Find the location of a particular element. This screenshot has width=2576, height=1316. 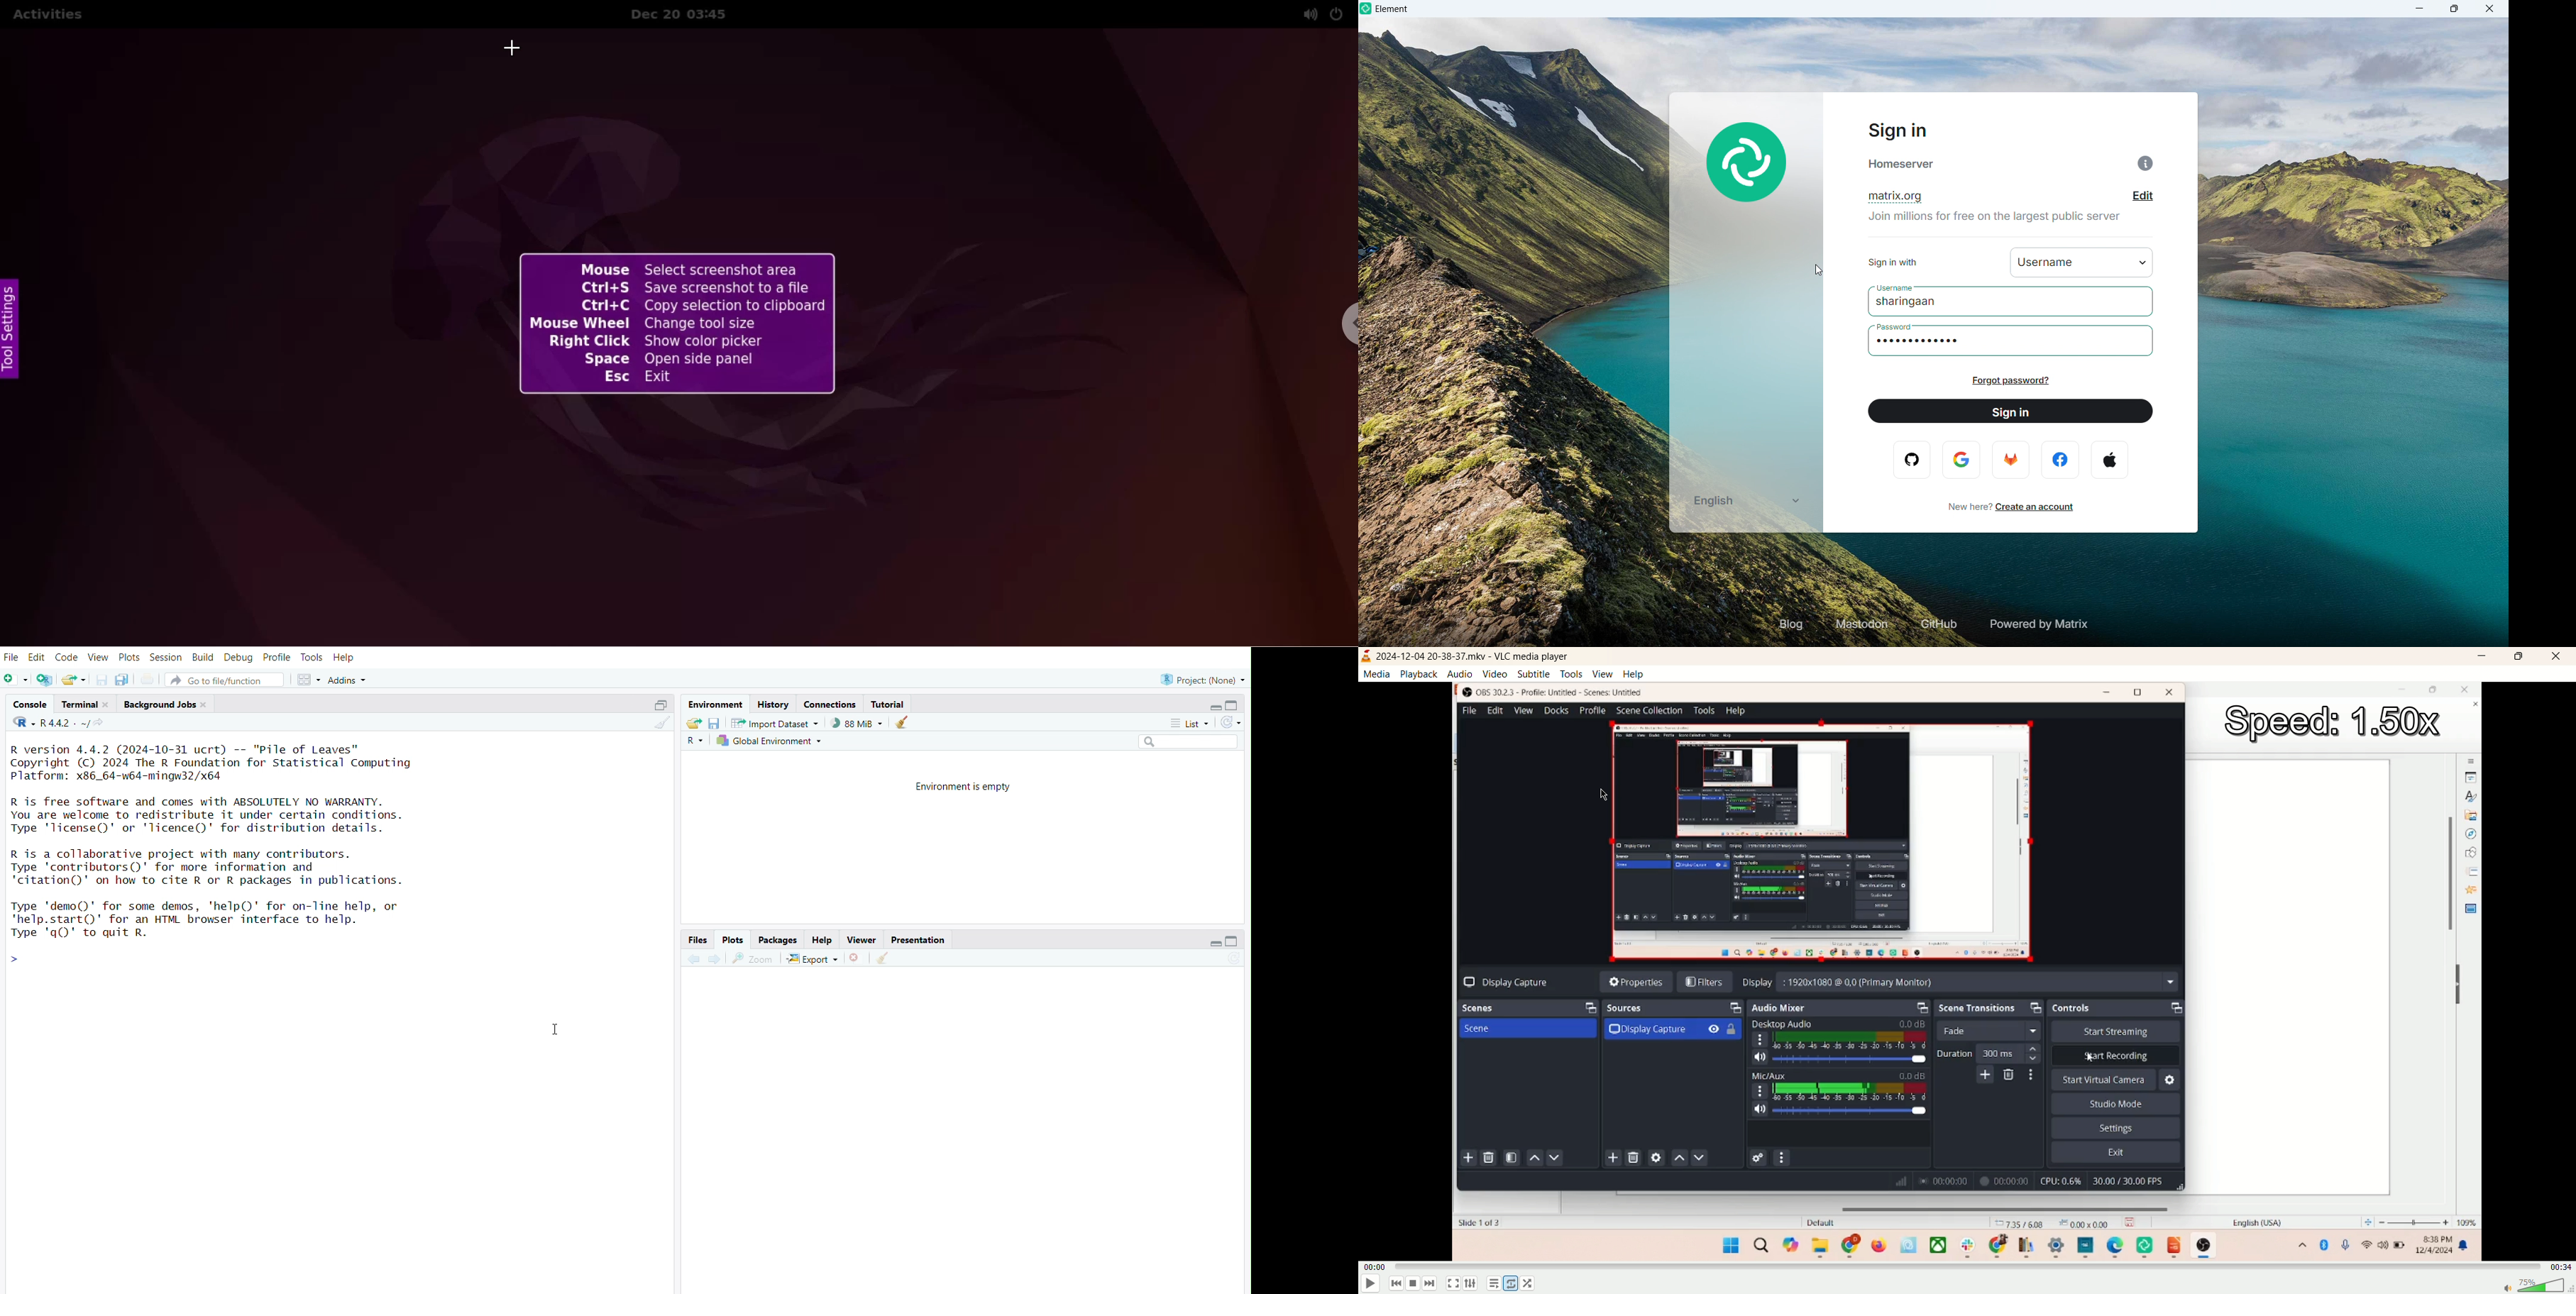

playback is located at coordinates (1419, 674).